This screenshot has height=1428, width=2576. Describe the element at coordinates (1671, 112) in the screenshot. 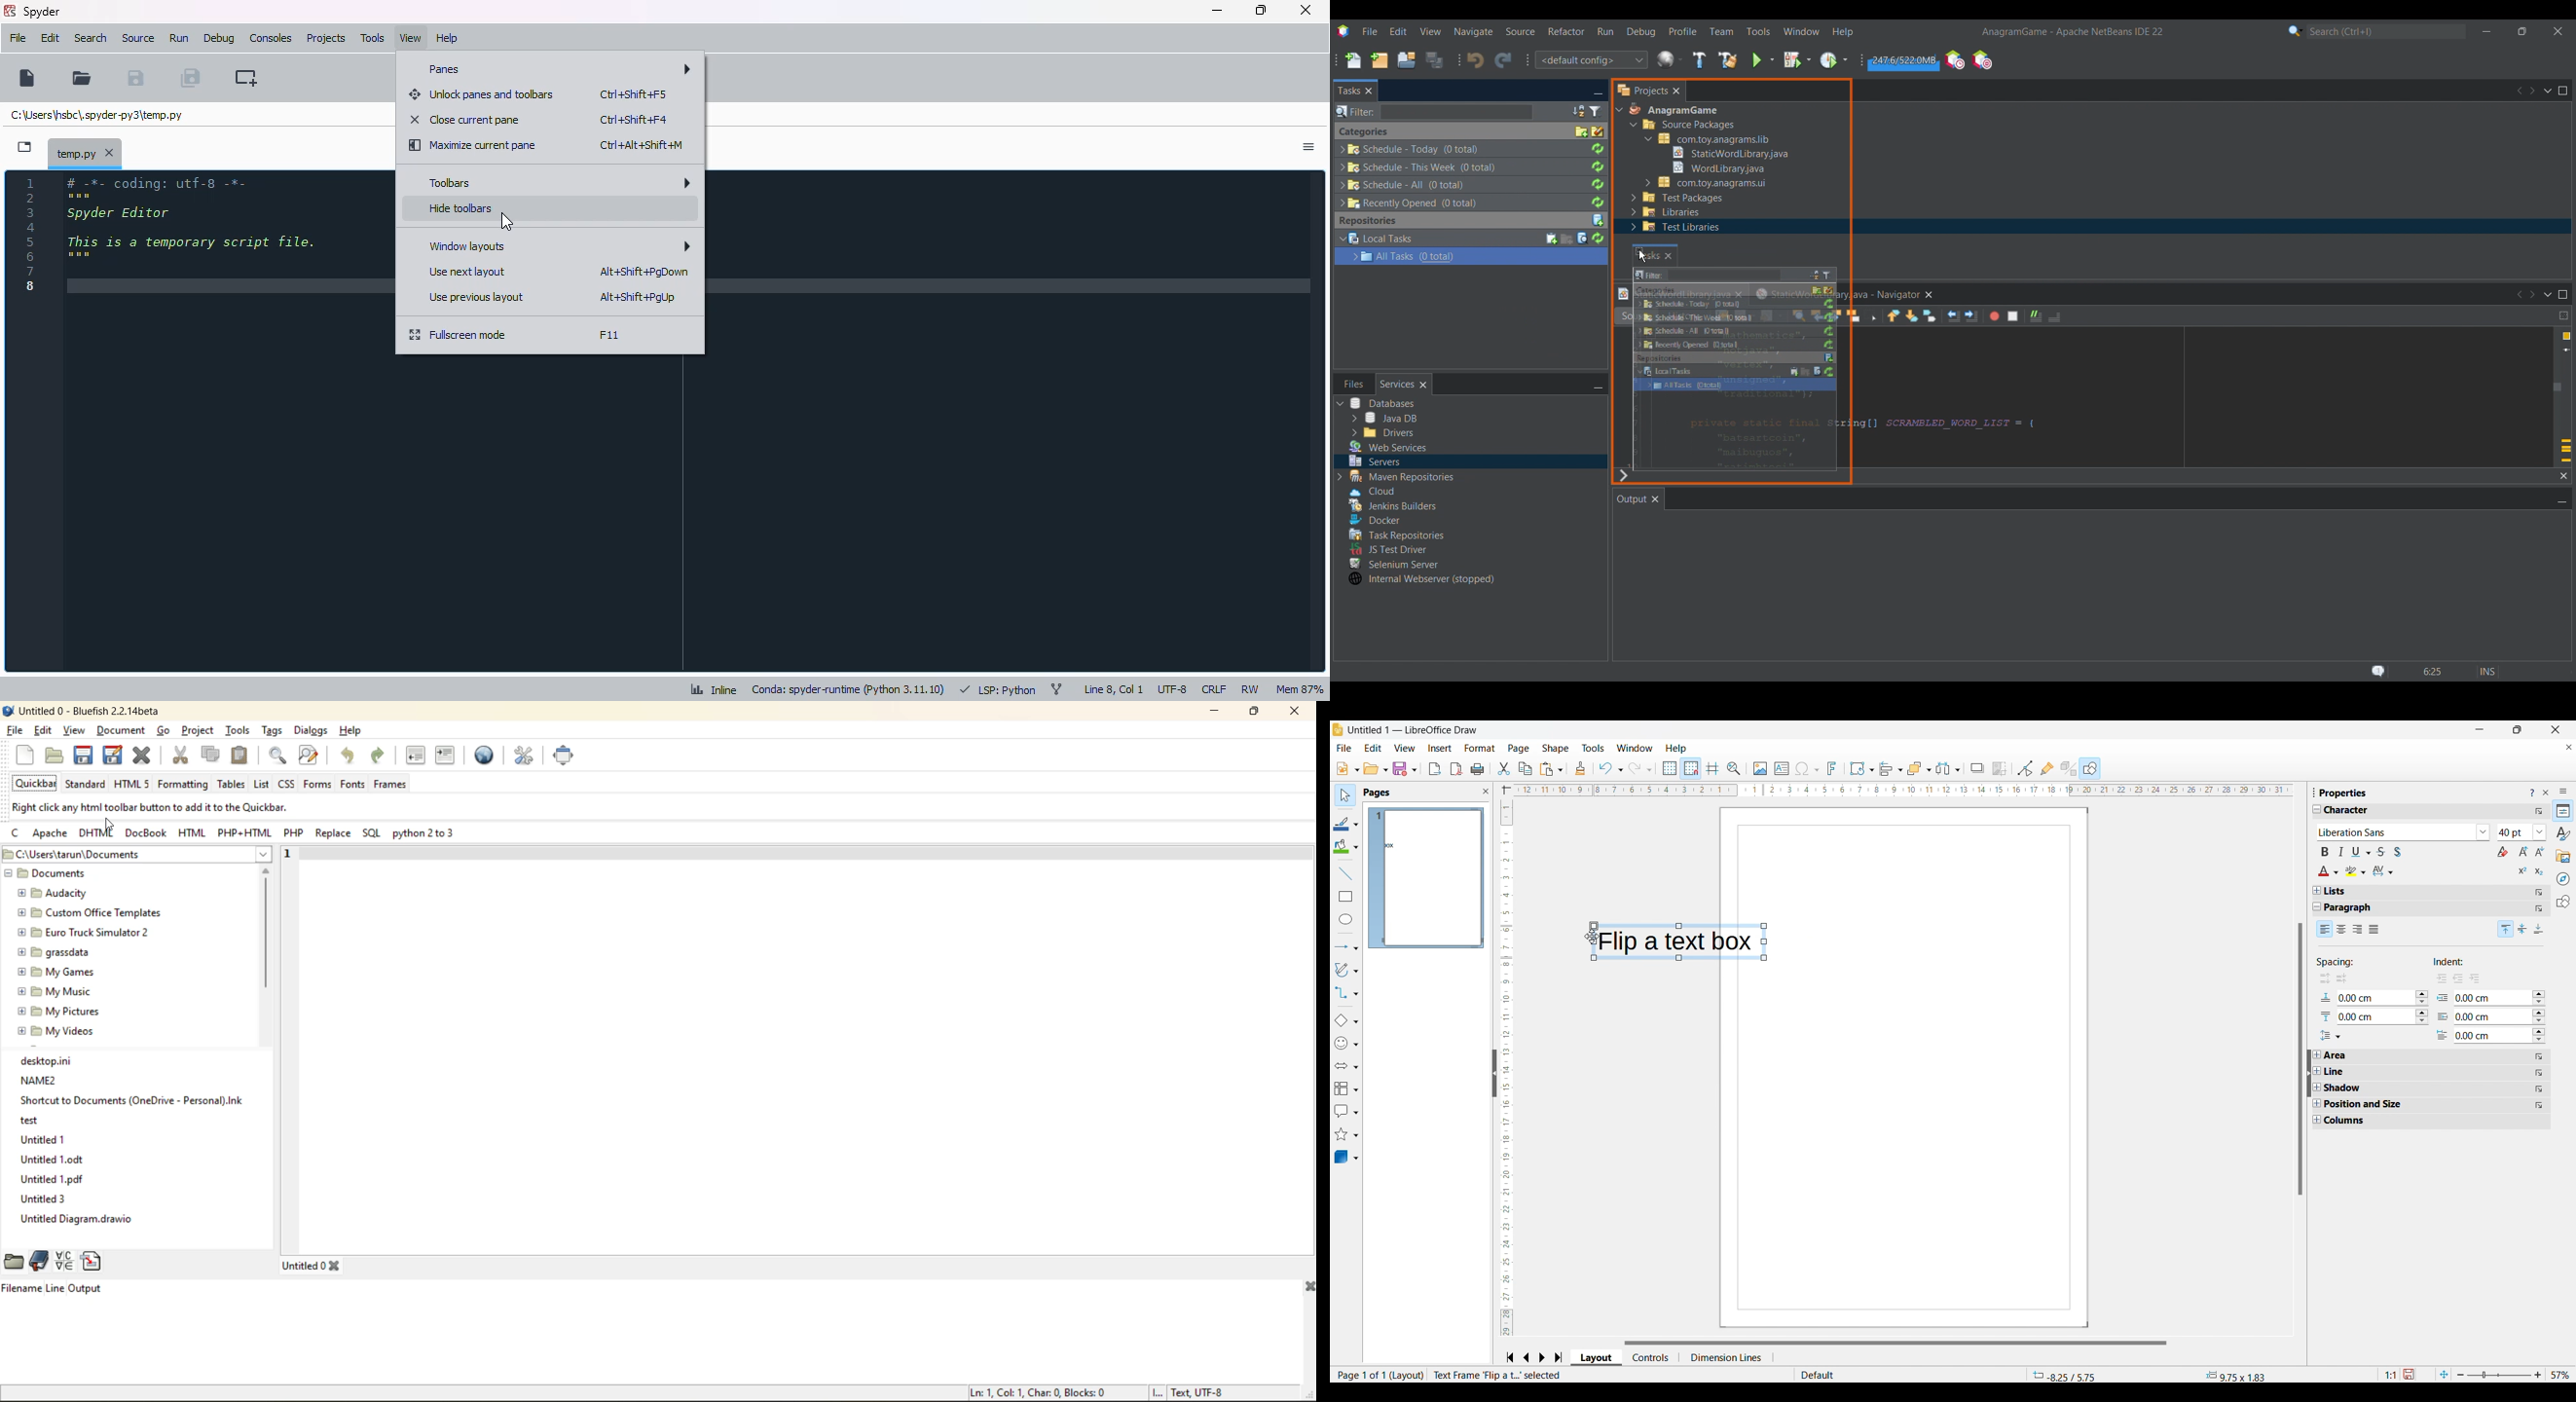

I see `` at that location.